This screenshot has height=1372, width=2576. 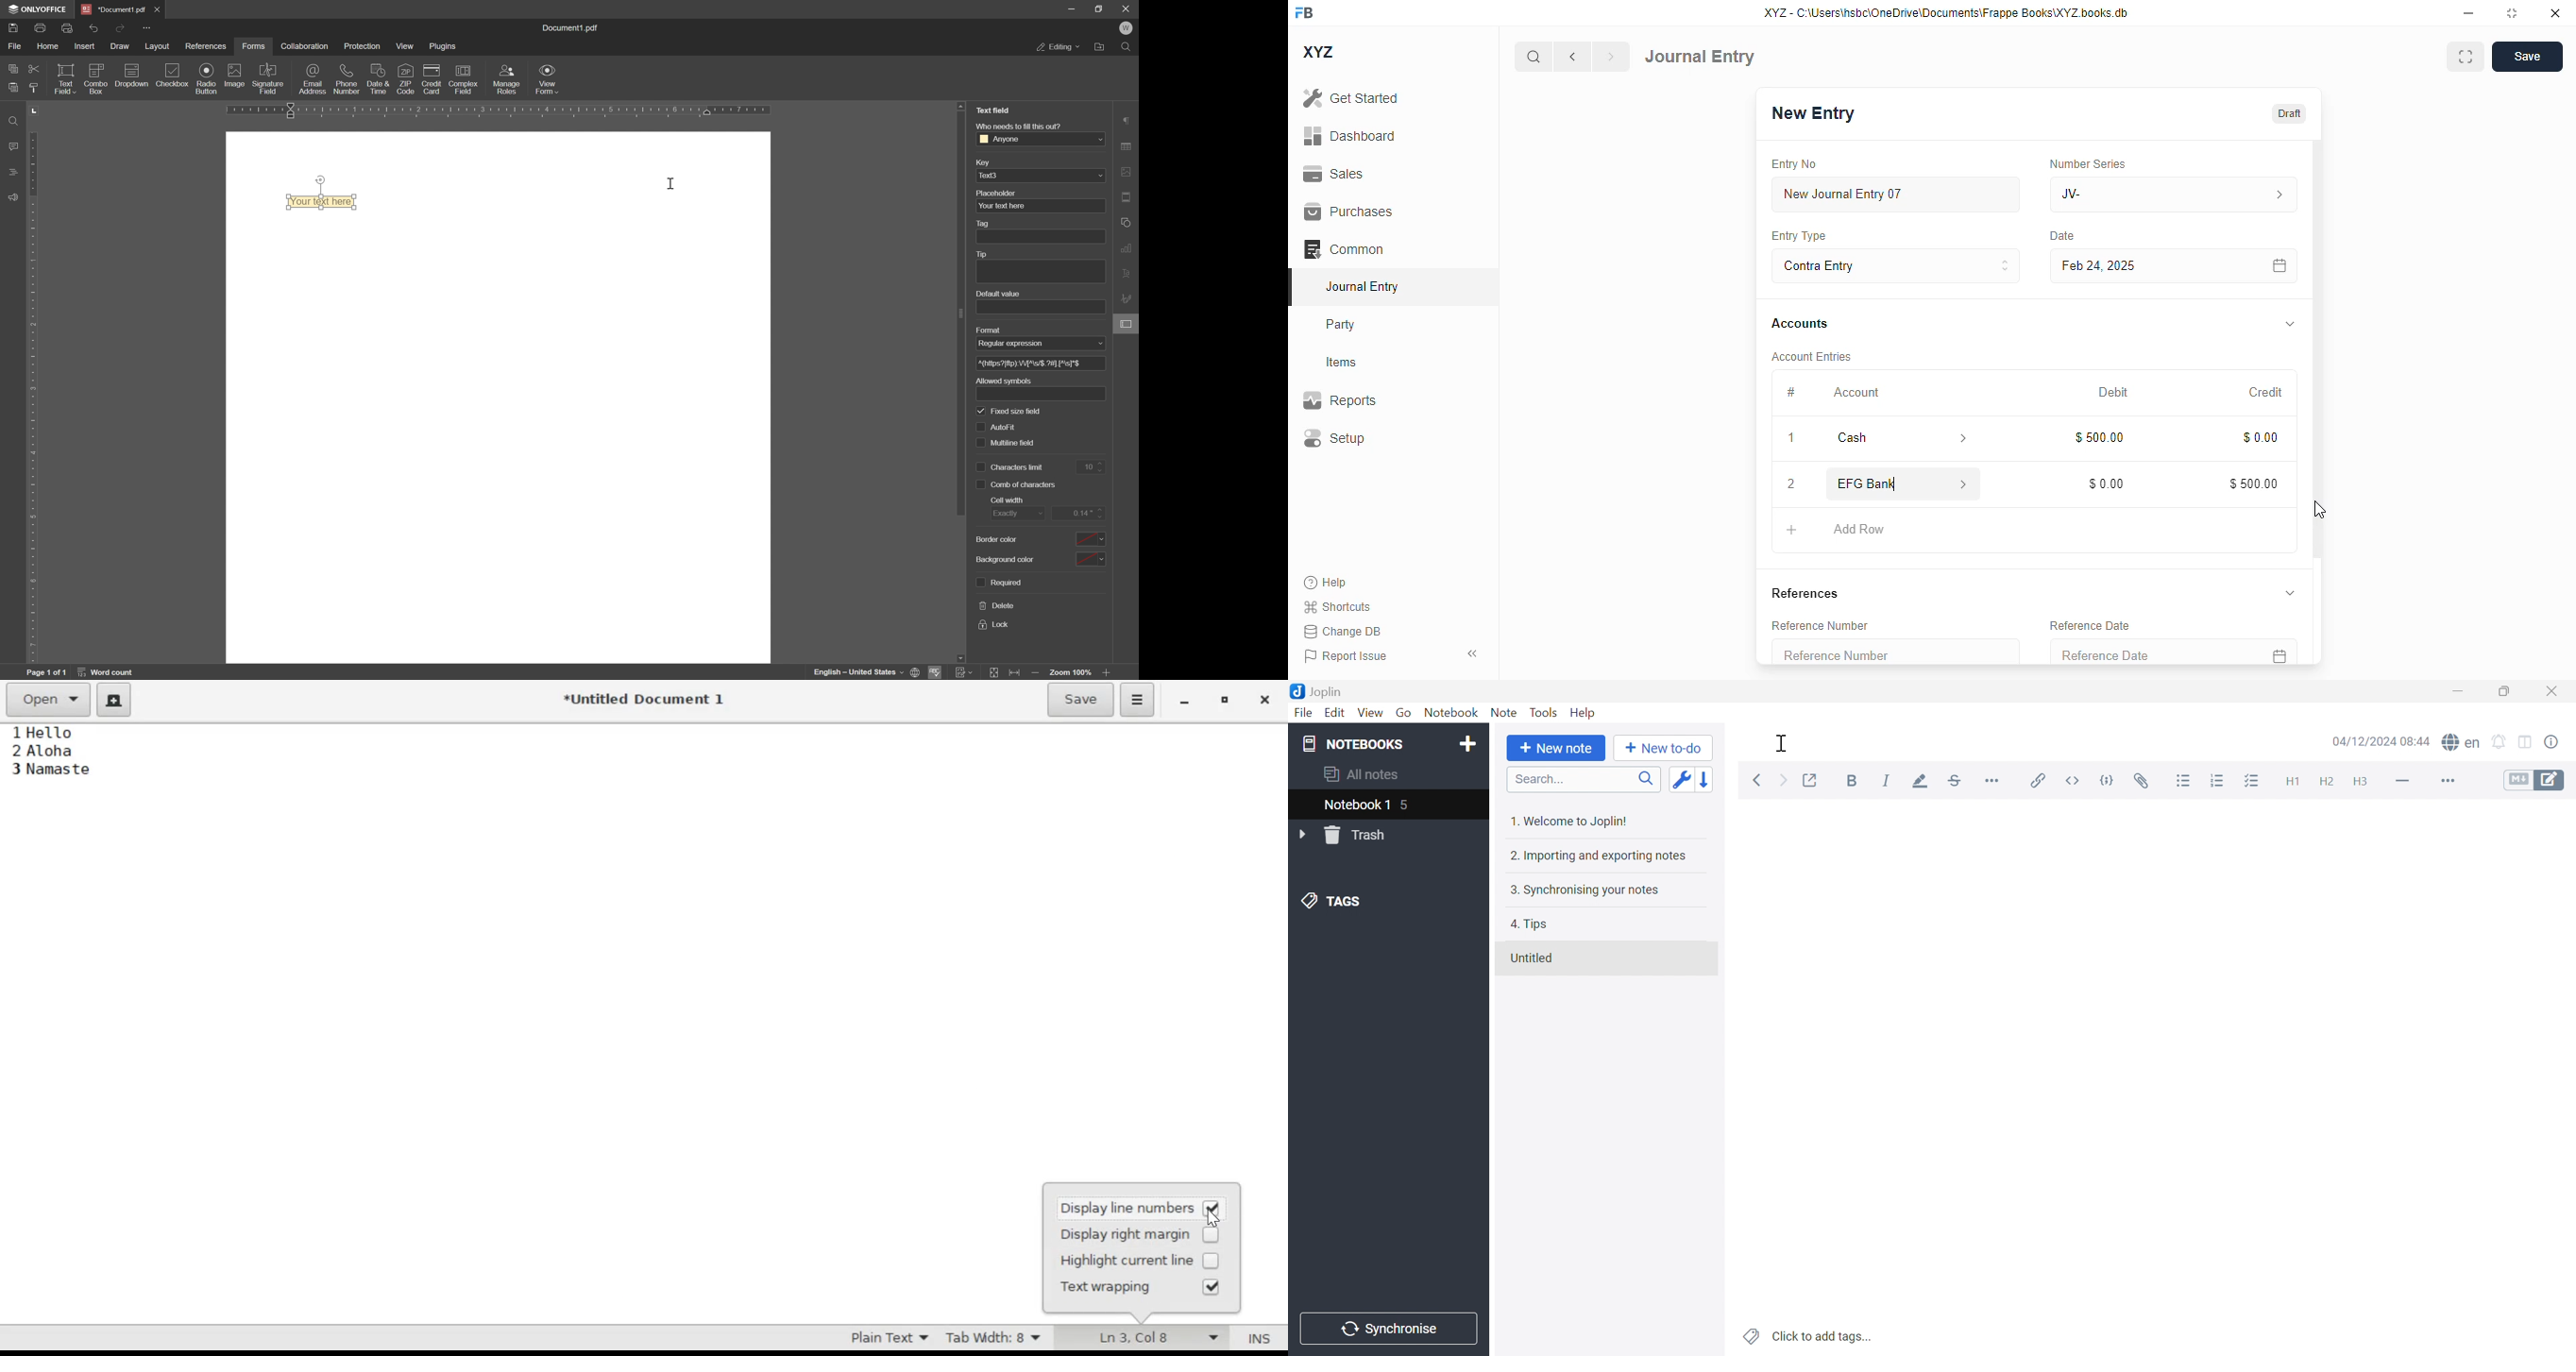 What do you see at coordinates (995, 625) in the screenshot?
I see `lock` at bounding box center [995, 625].